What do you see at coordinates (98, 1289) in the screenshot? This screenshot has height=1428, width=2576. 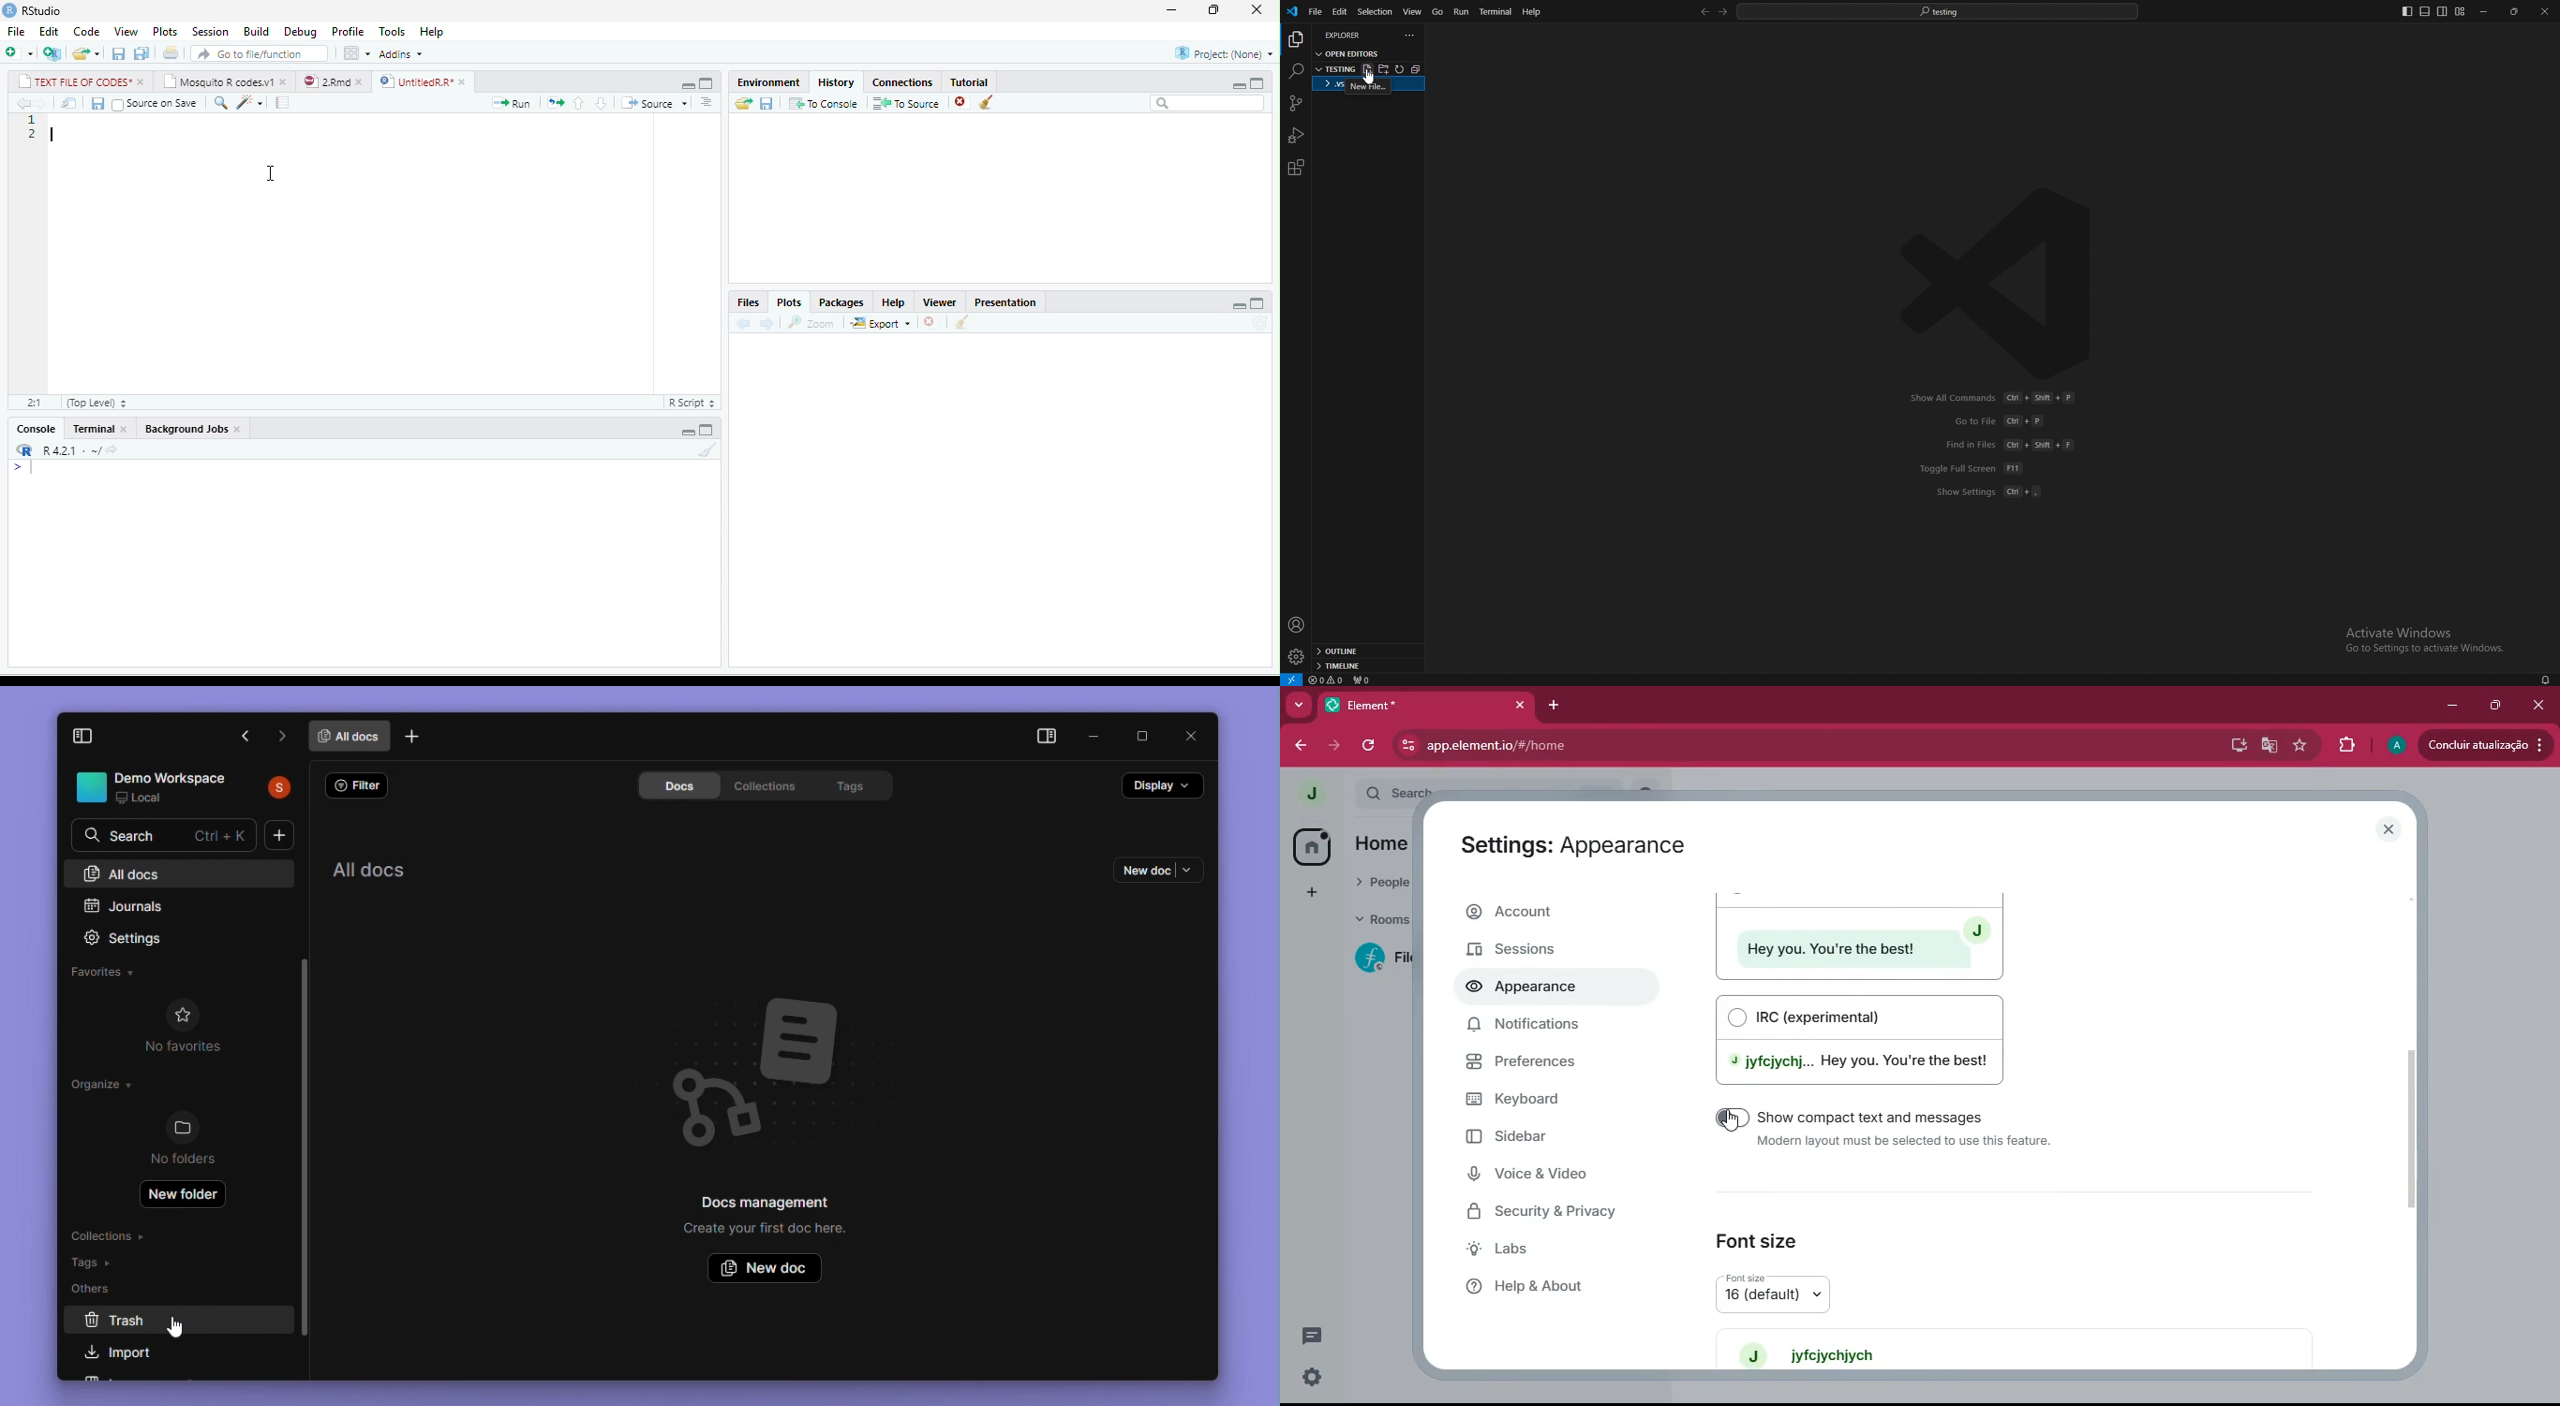 I see `Others` at bounding box center [98, 1289].